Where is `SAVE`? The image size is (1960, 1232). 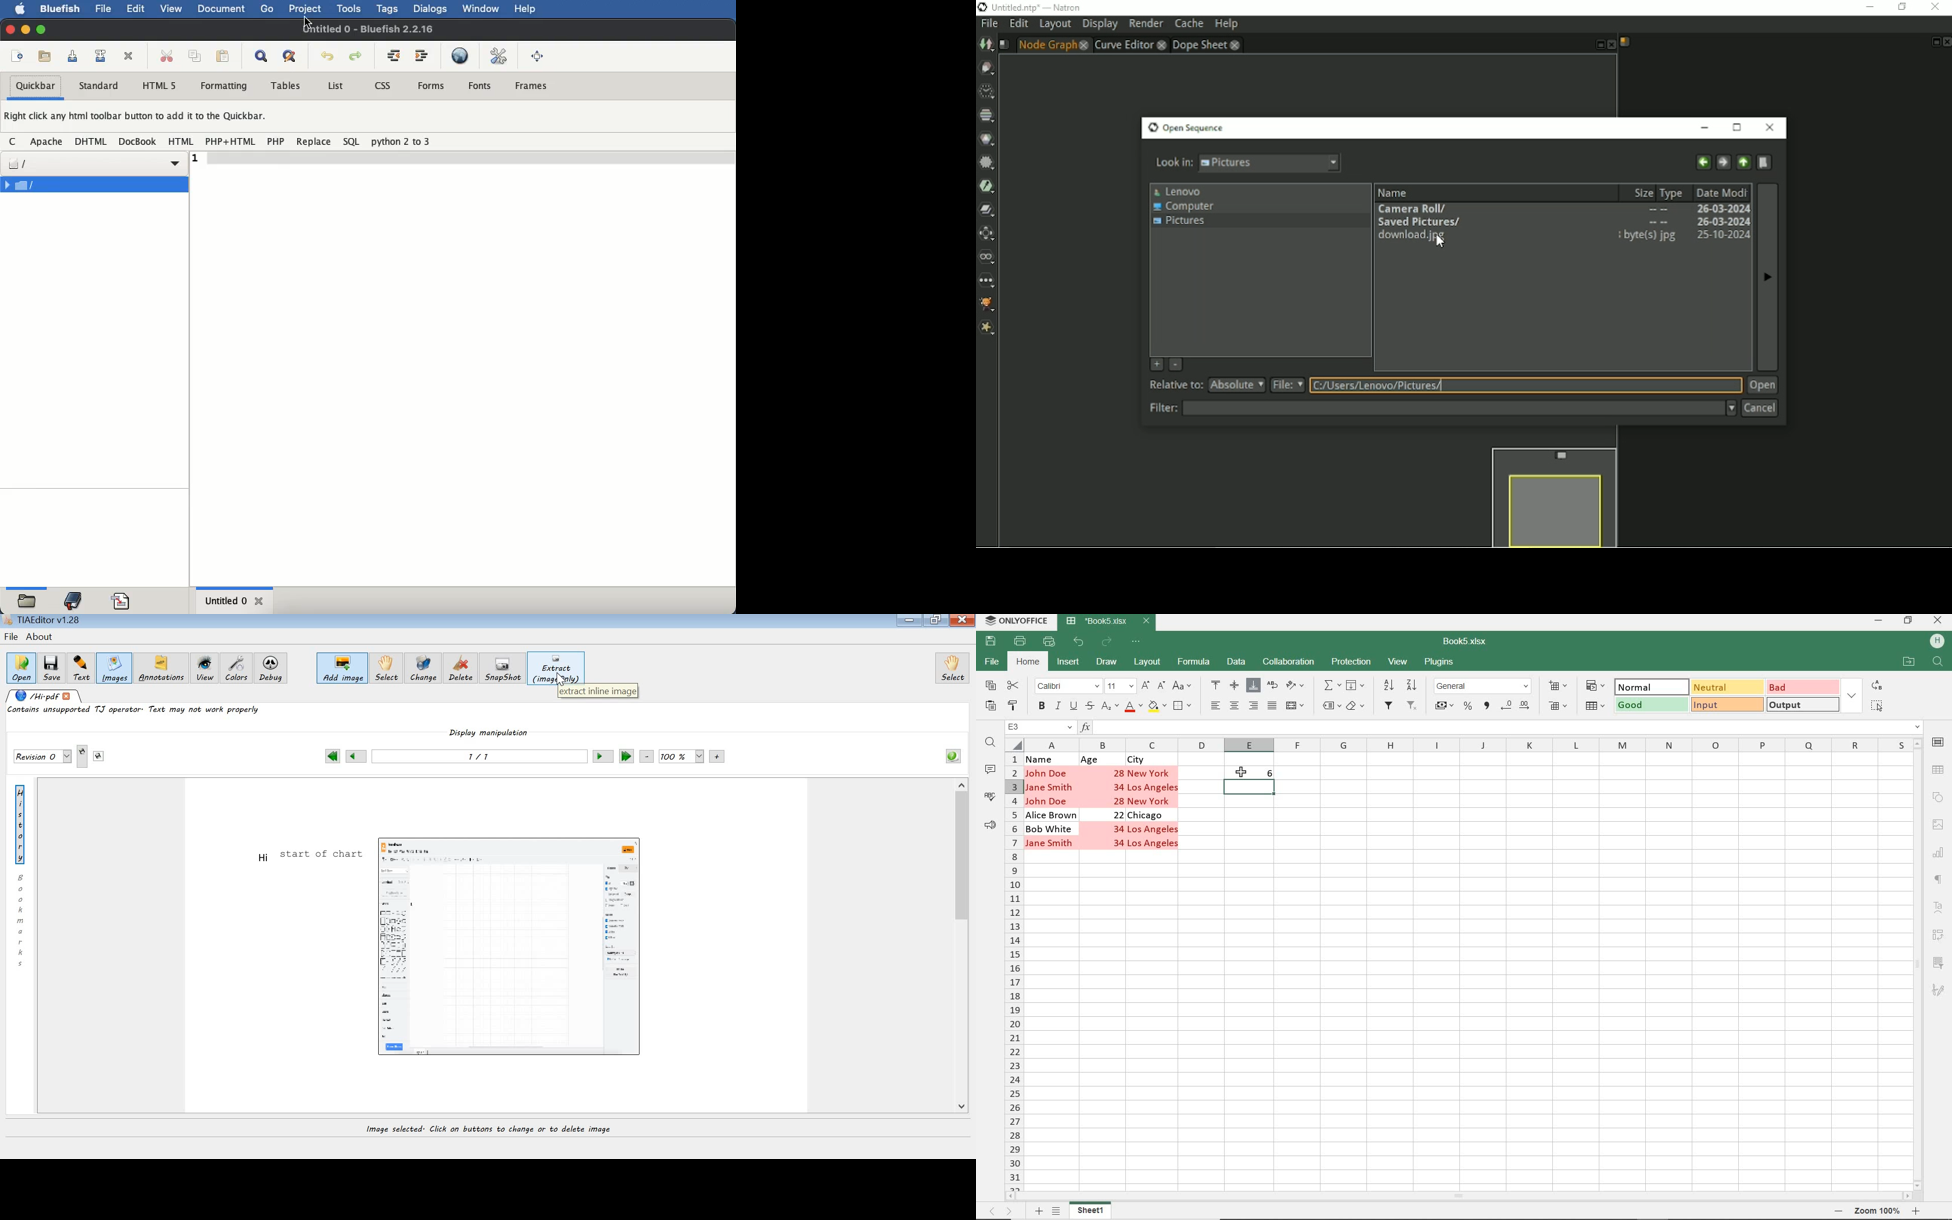
SAVE is located at coordinates (990, 641).